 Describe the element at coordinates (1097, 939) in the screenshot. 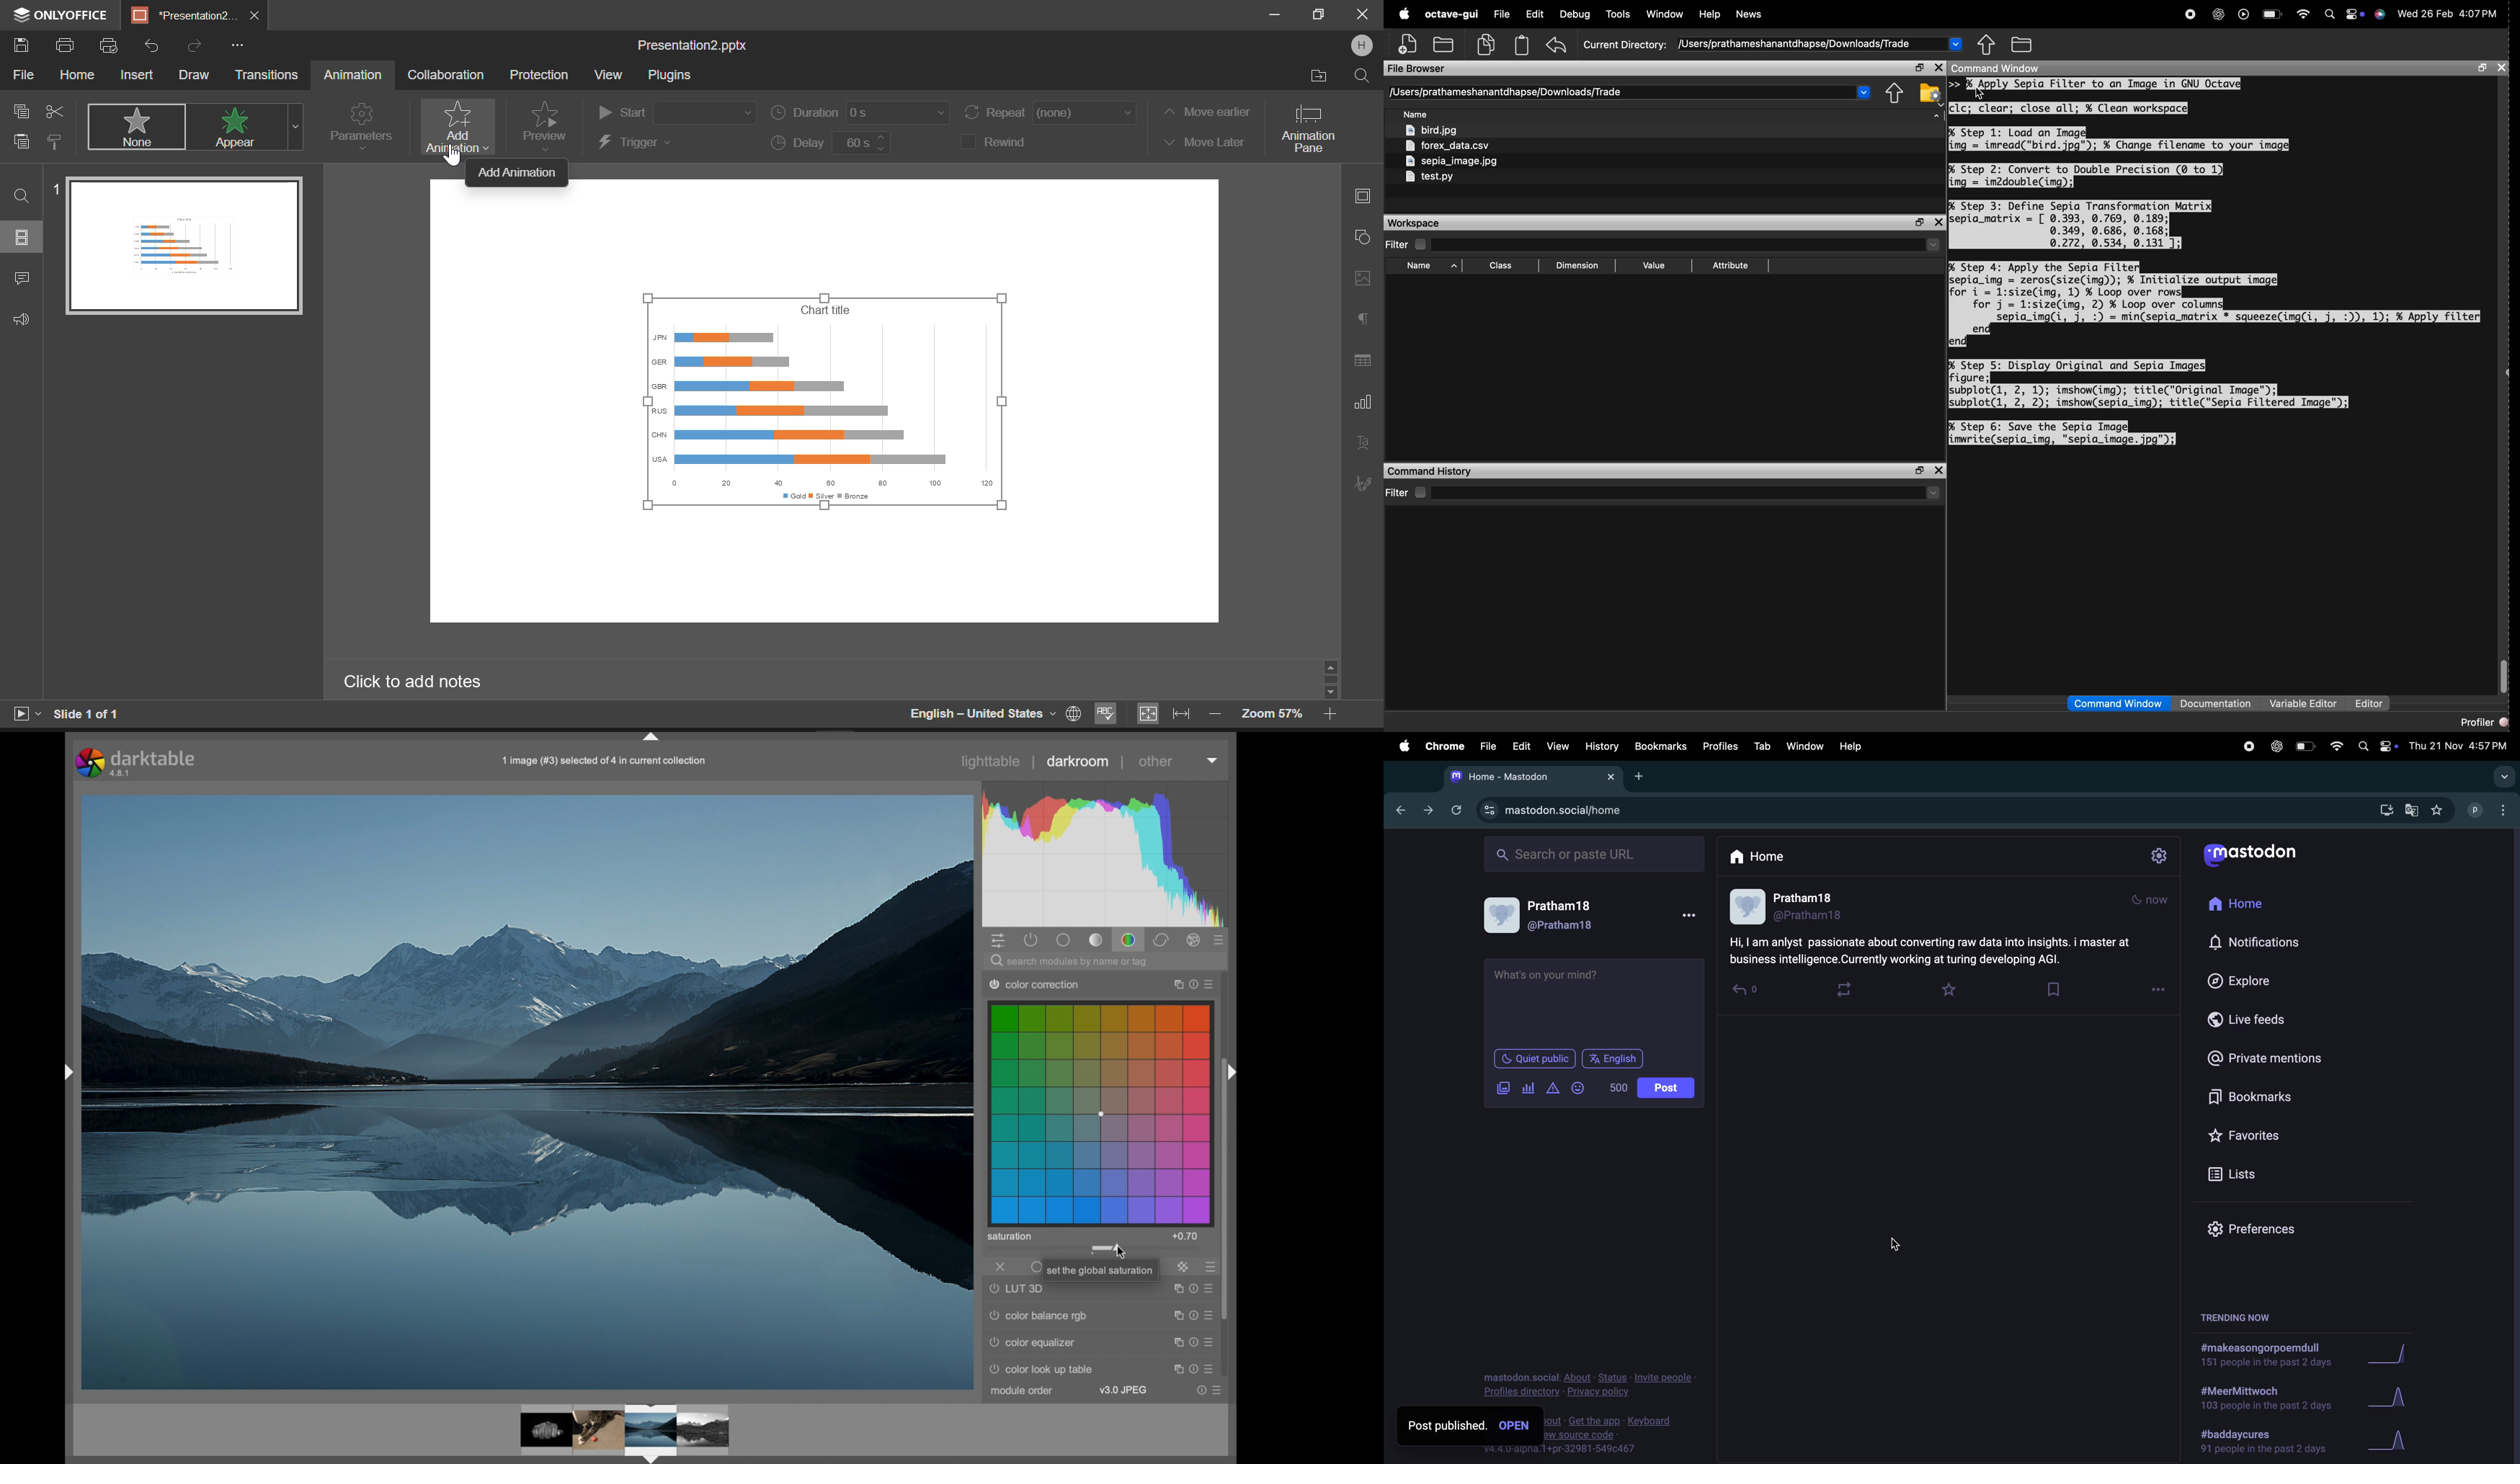

I see `tone` at that location.